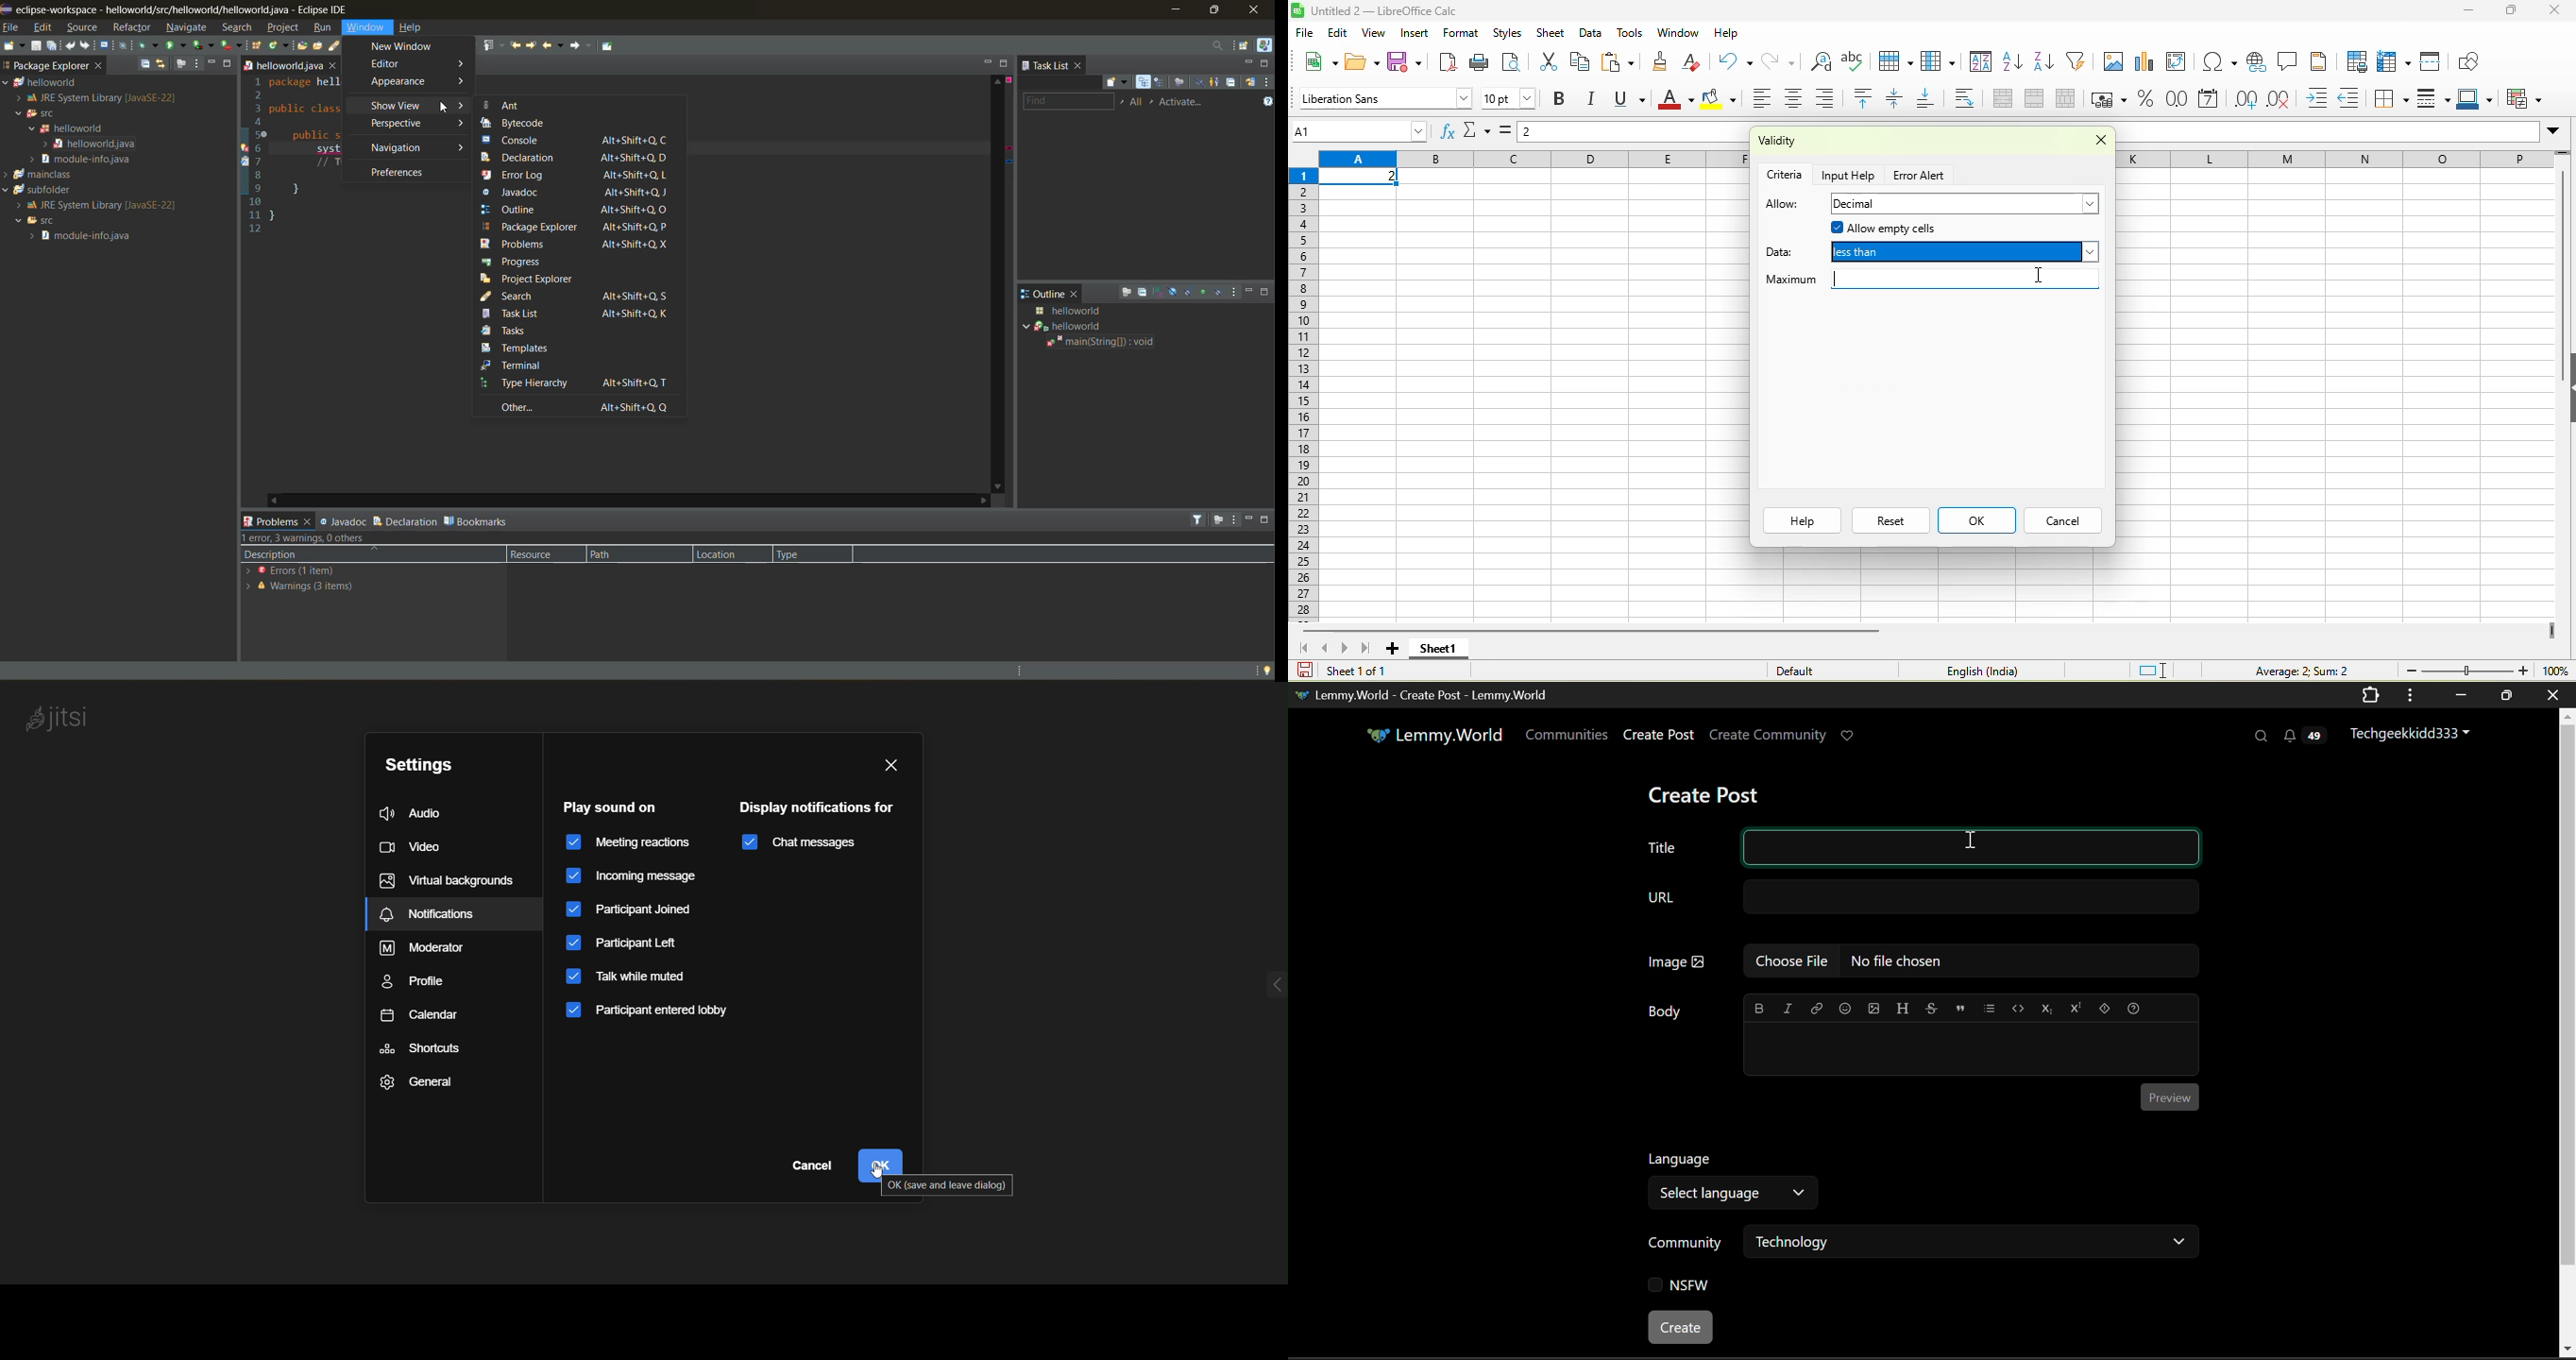 Image resolution: width=2576 pixels, height=1372 pixels. Describe the element at coordinates (1561, 100) in the screenshot. I see `bold` at that location.